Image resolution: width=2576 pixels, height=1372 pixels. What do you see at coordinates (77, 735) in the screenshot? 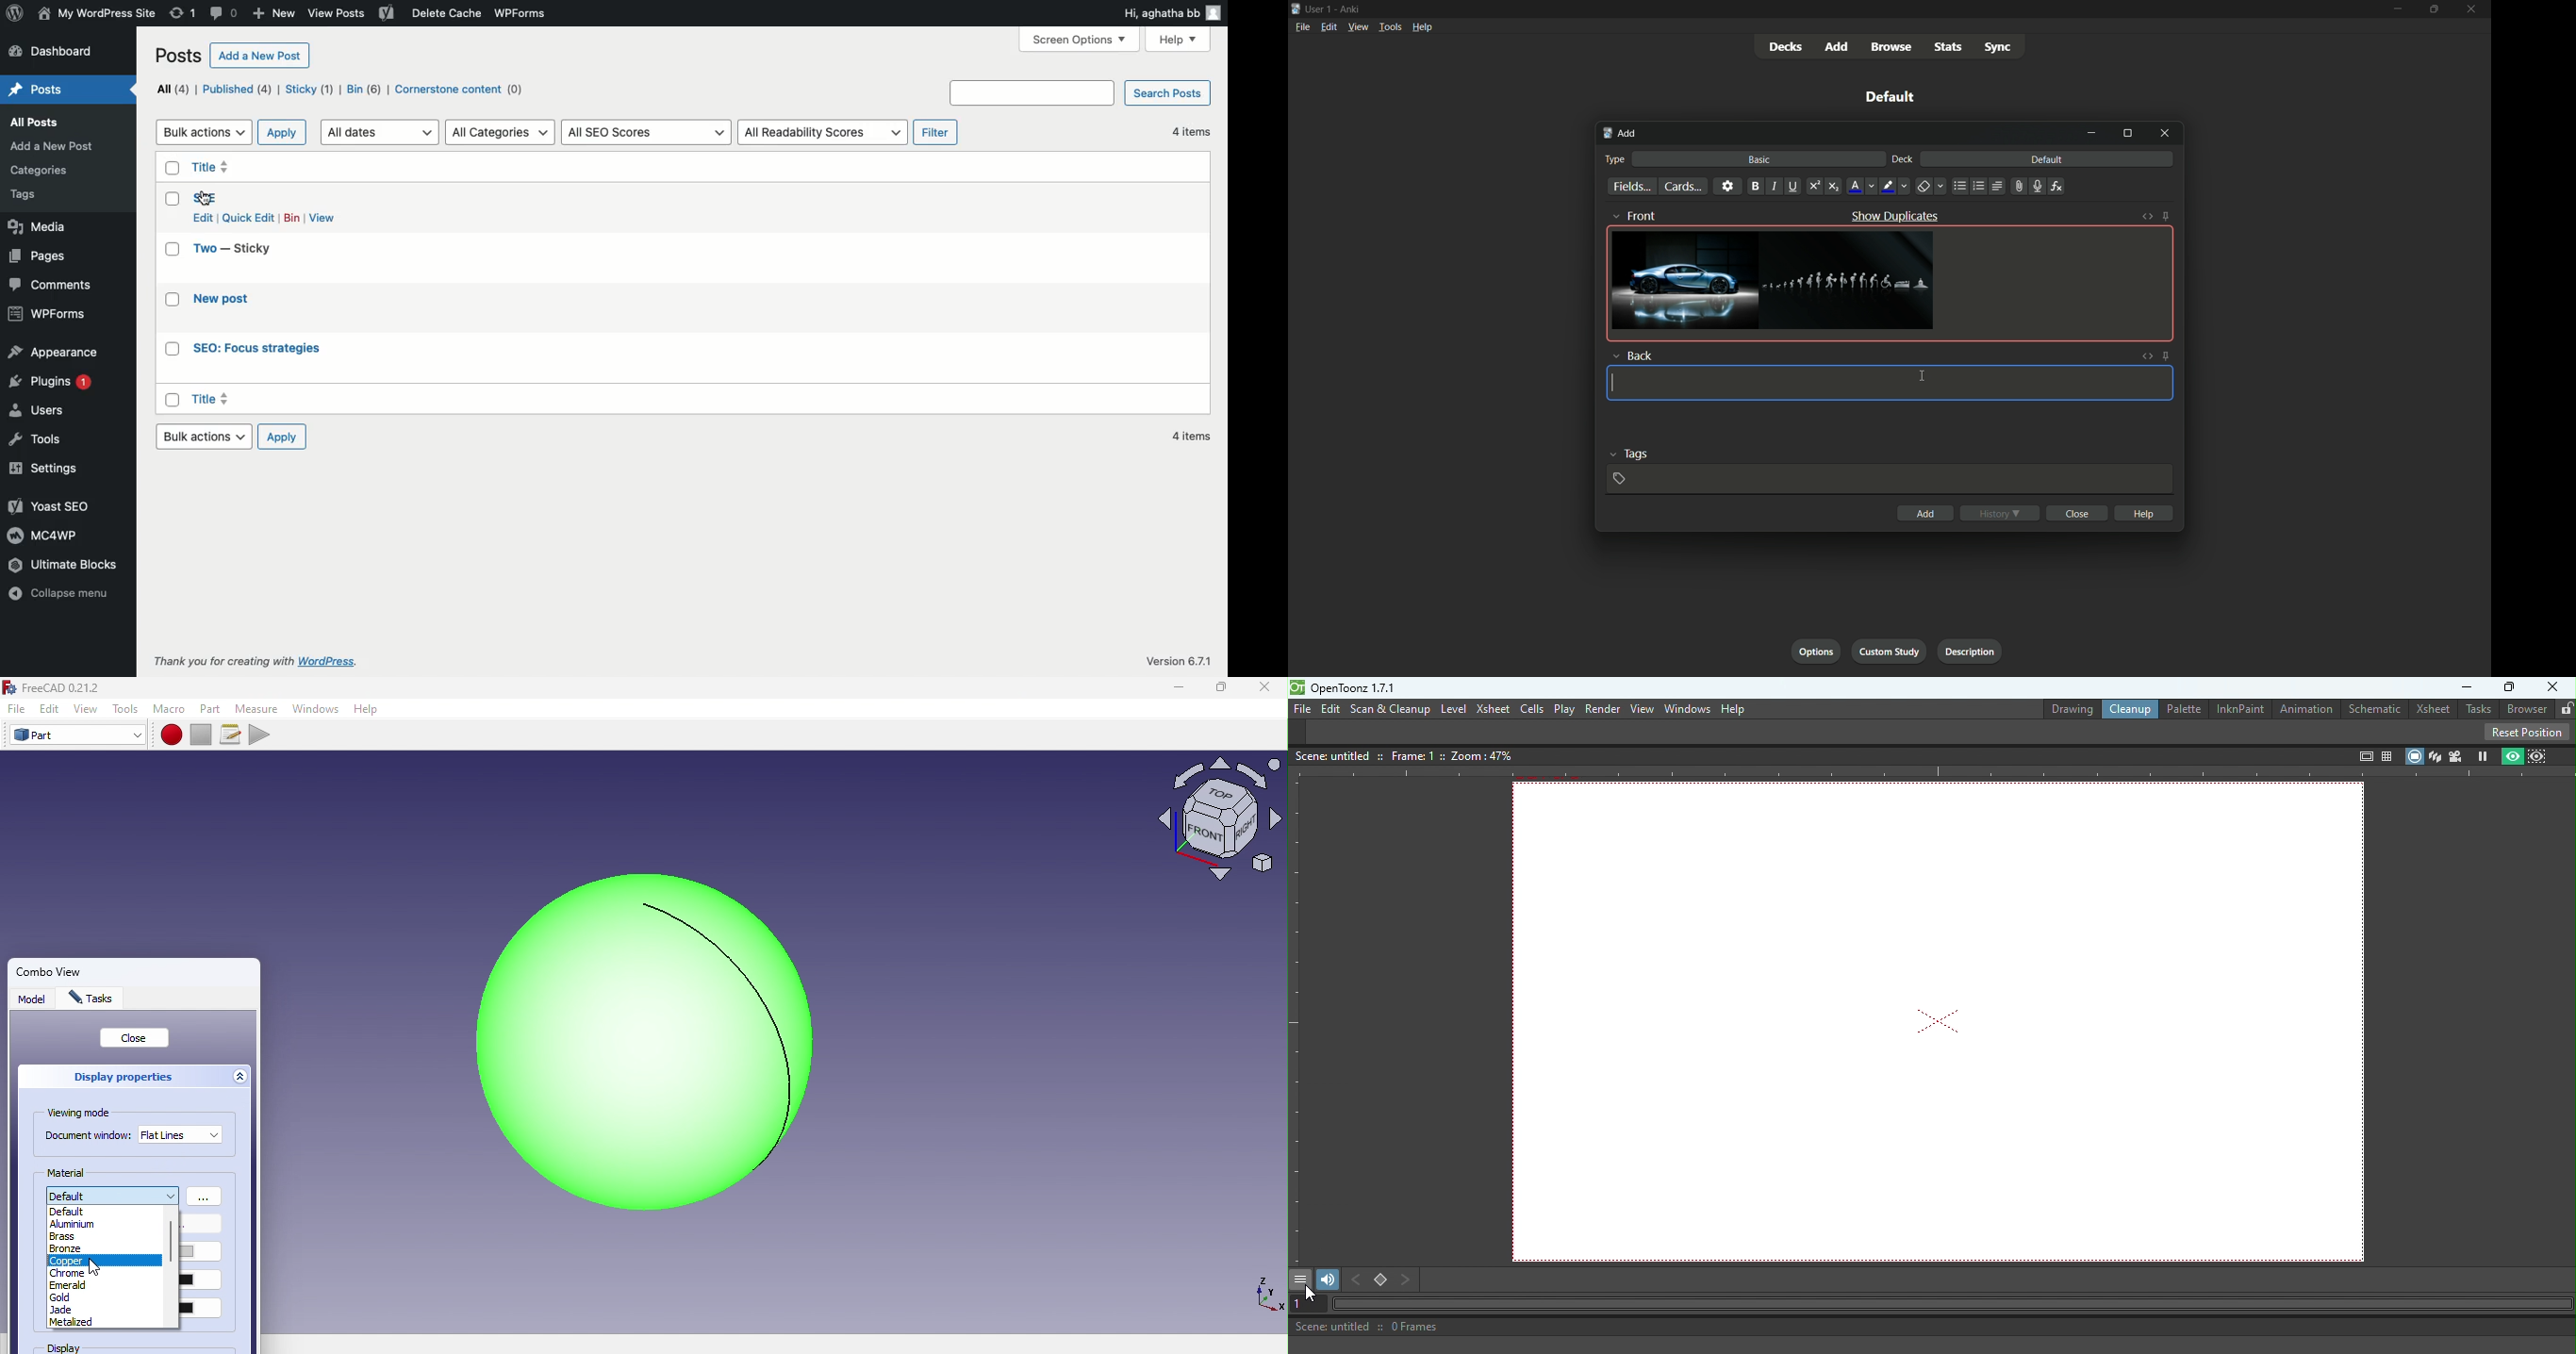
I see `Part` at bounding box center [77, 735].